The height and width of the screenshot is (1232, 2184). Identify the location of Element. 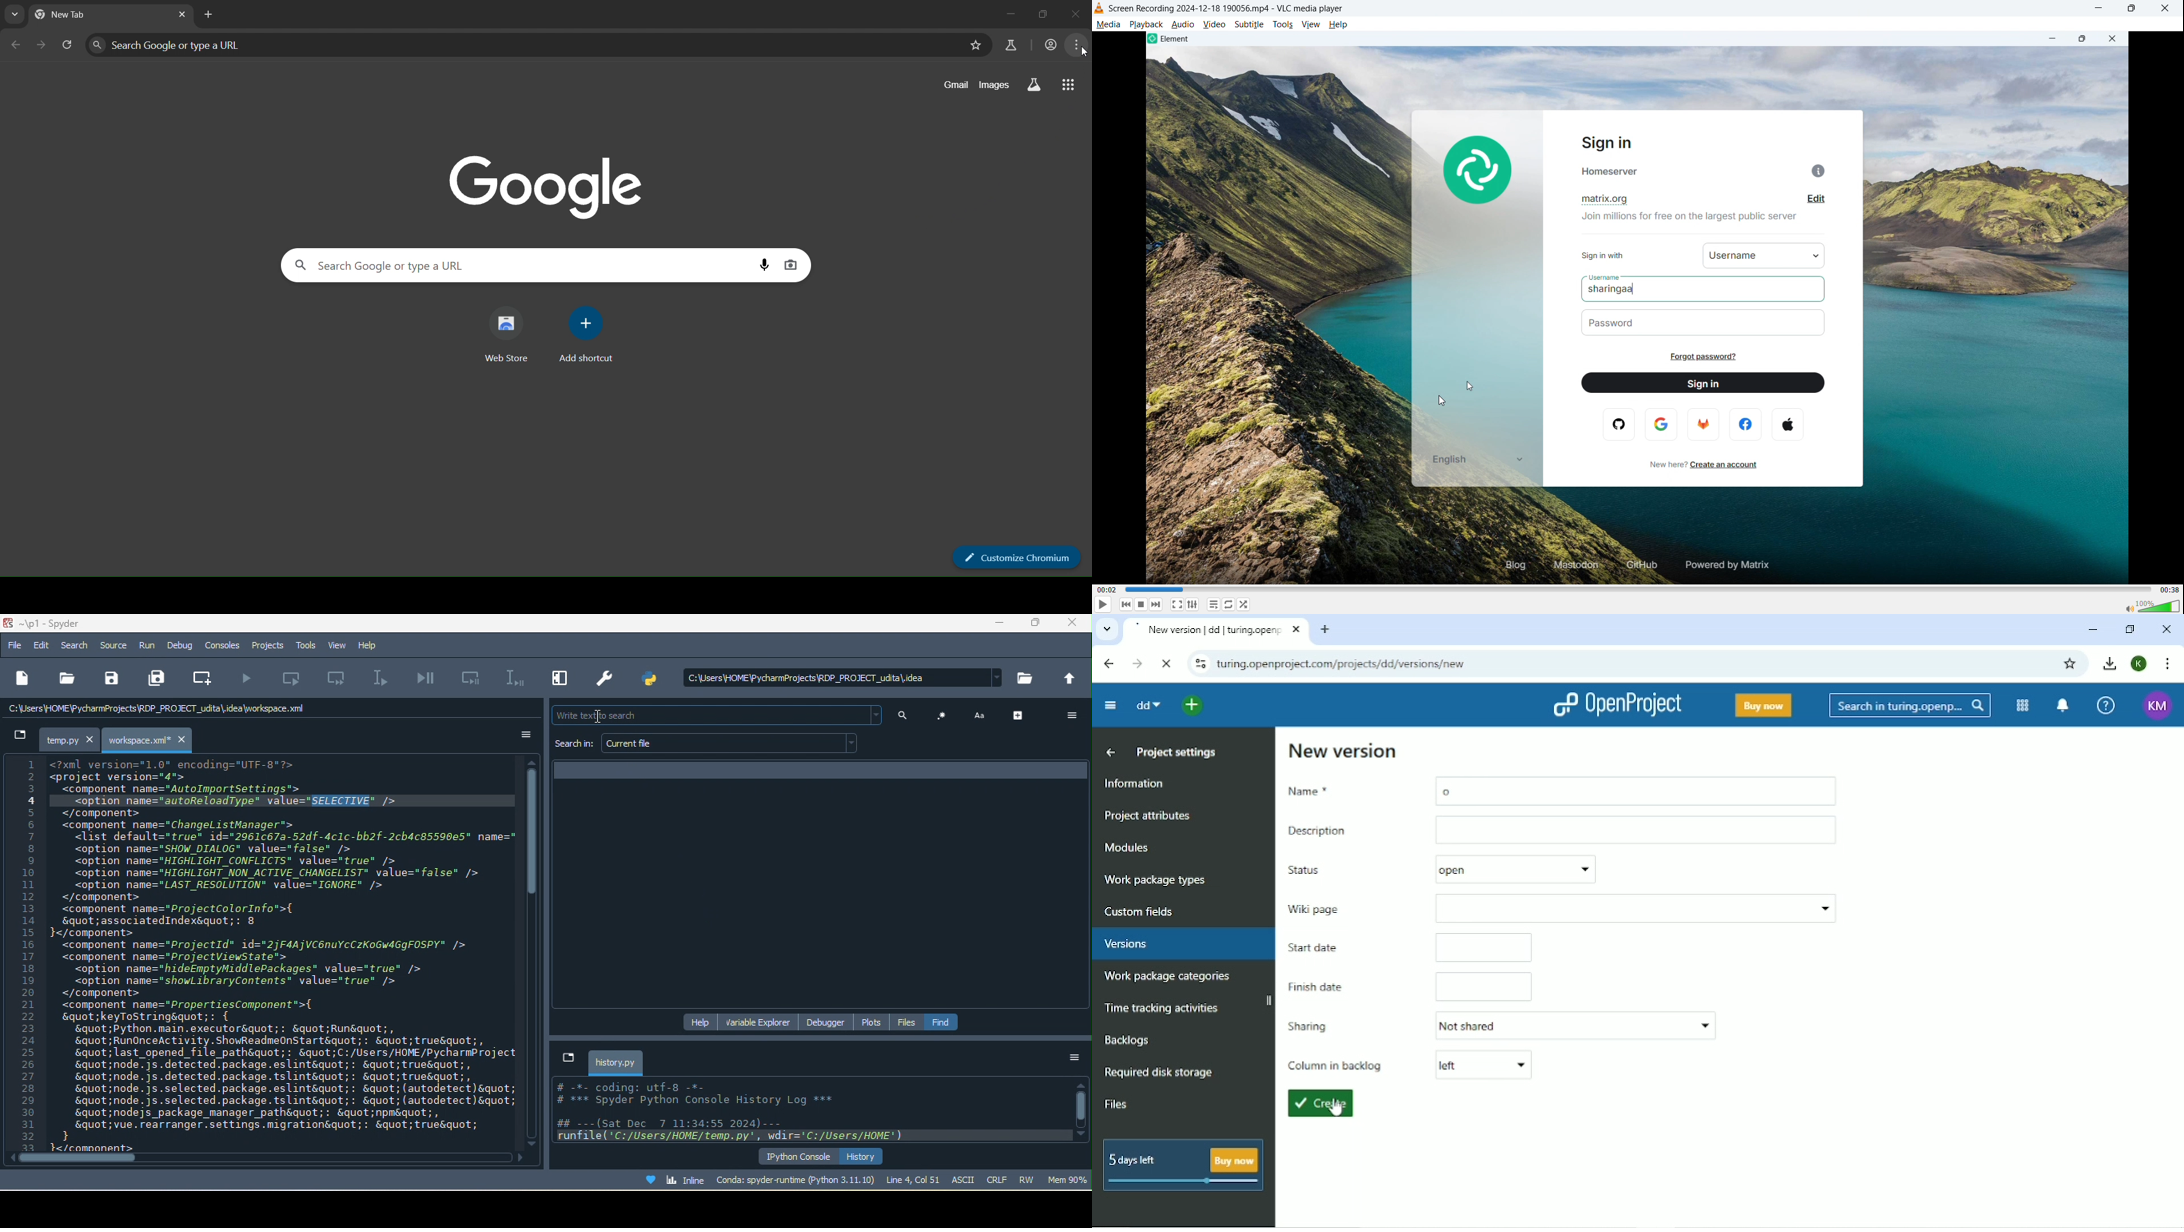
(1171, 39).